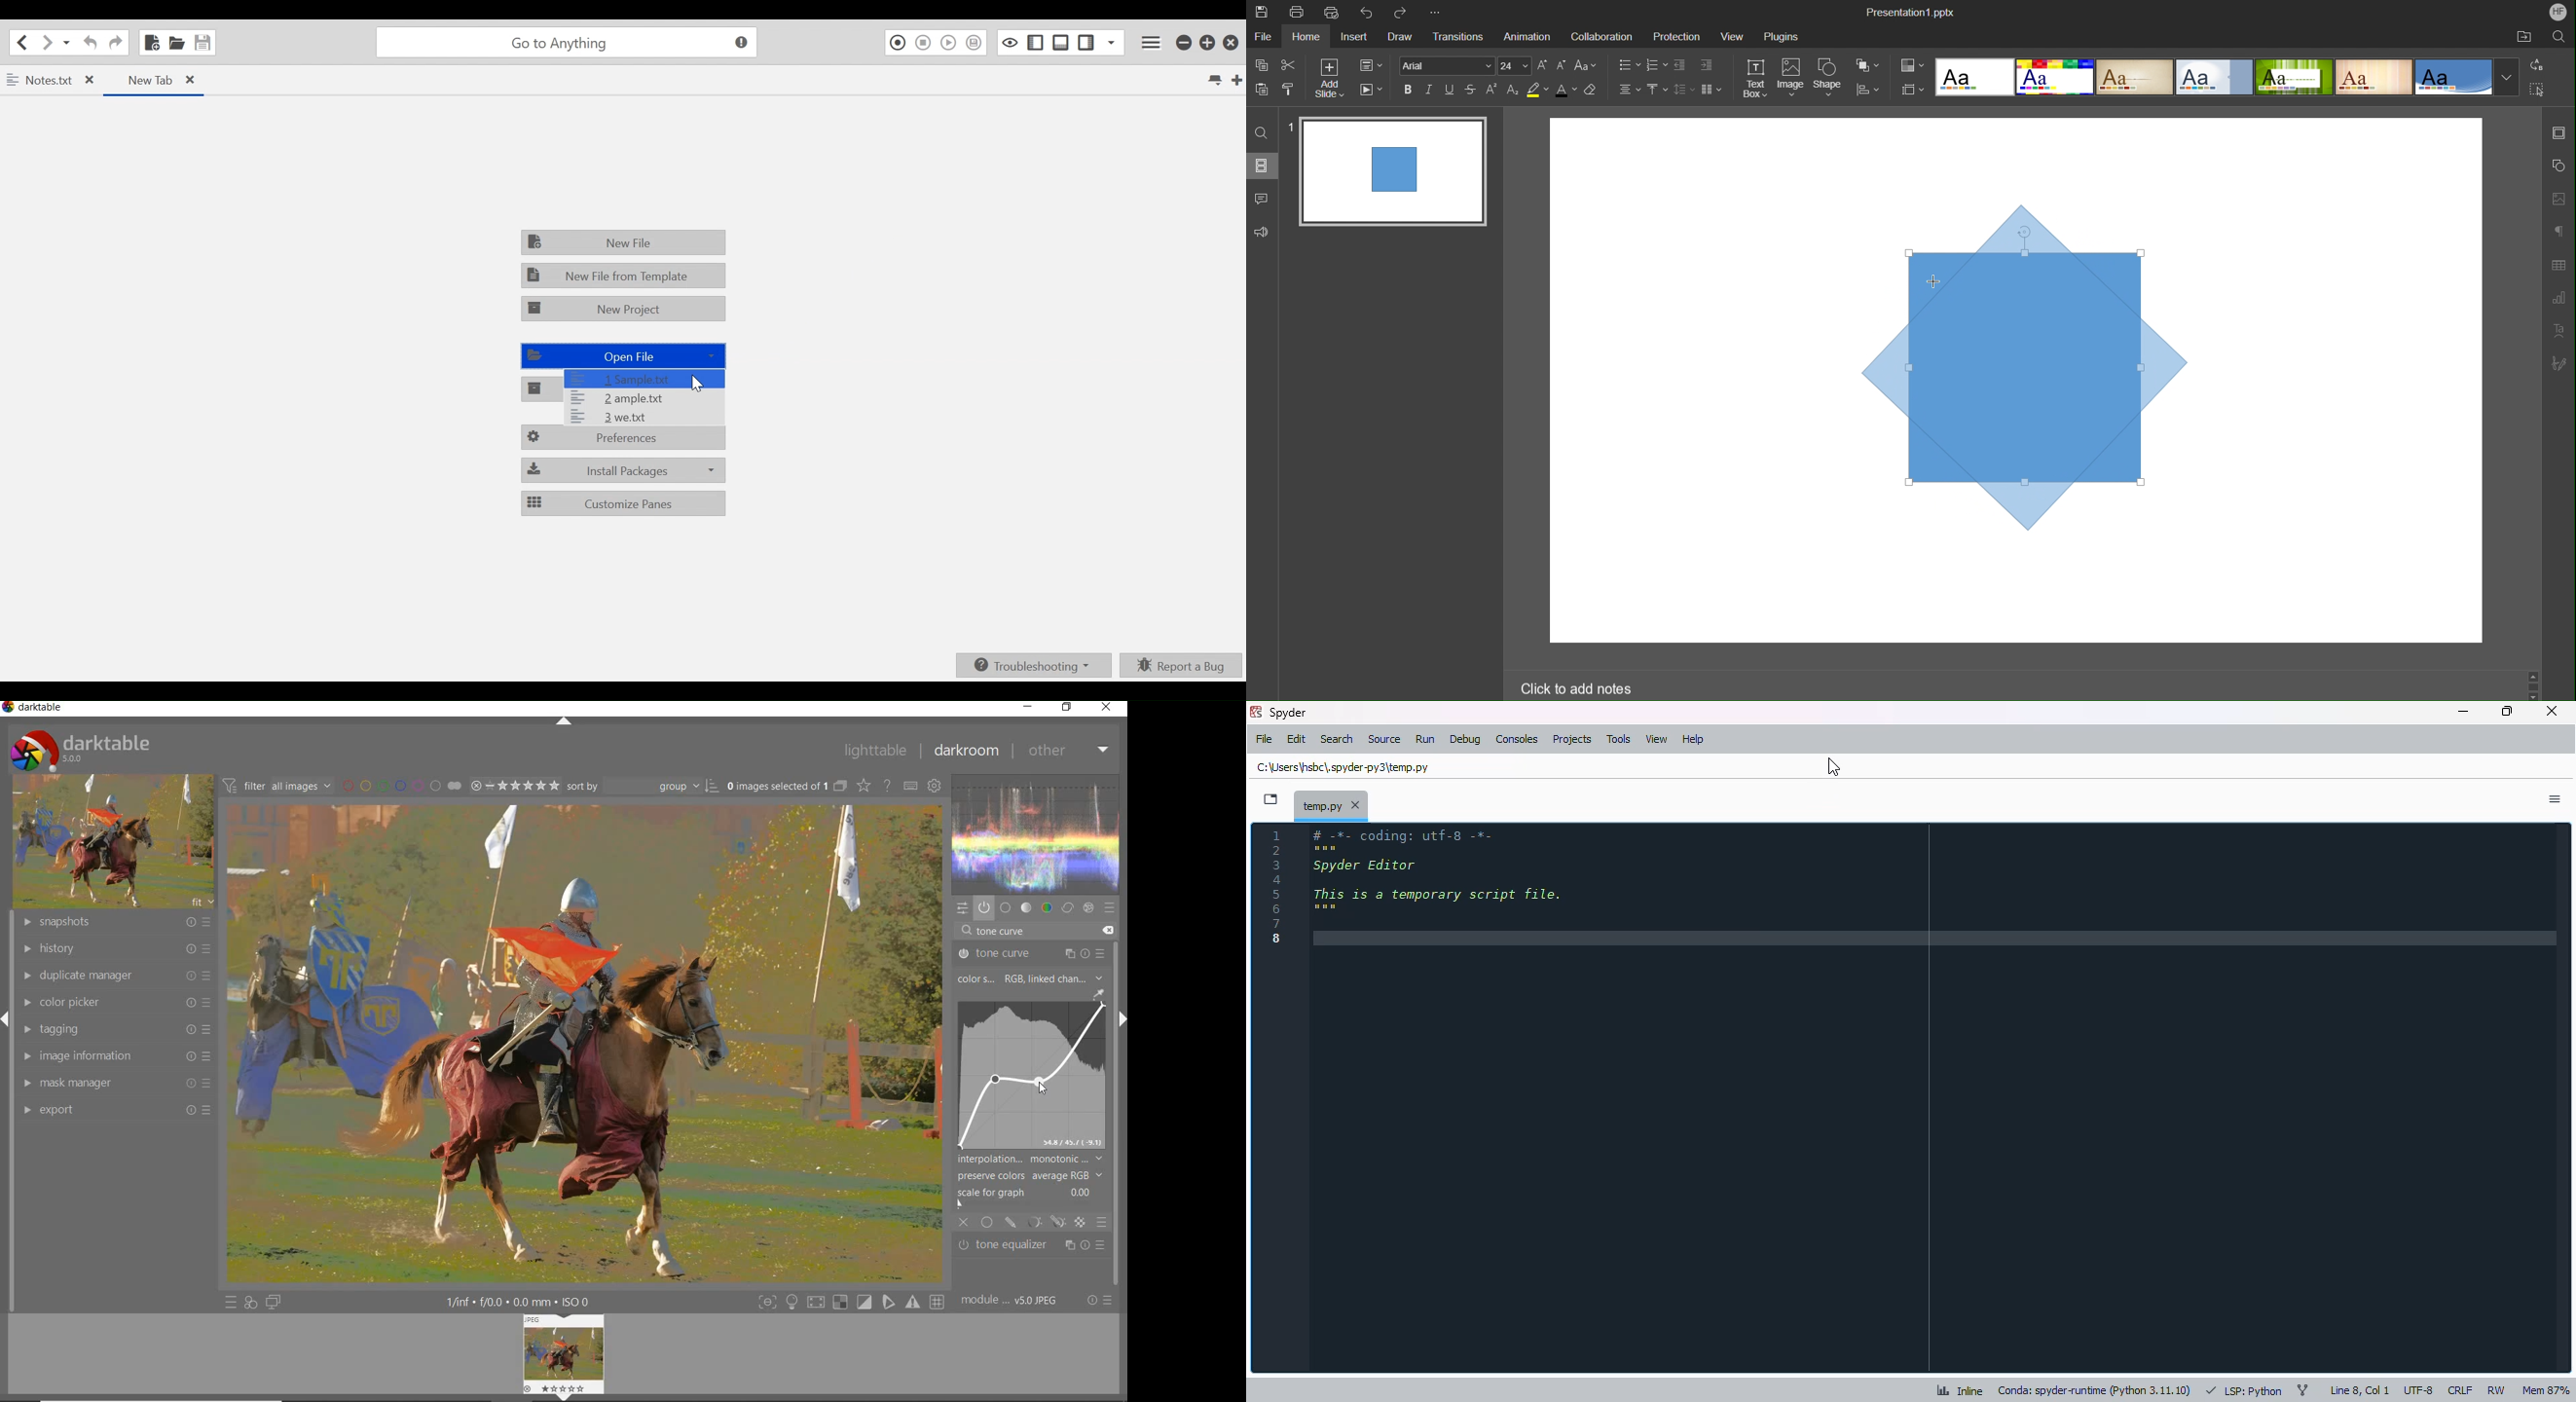  What do you see at coordinates (2459, 1389) in the screenshot?
I see `CRLF` at bounding box center [2459, 1389].